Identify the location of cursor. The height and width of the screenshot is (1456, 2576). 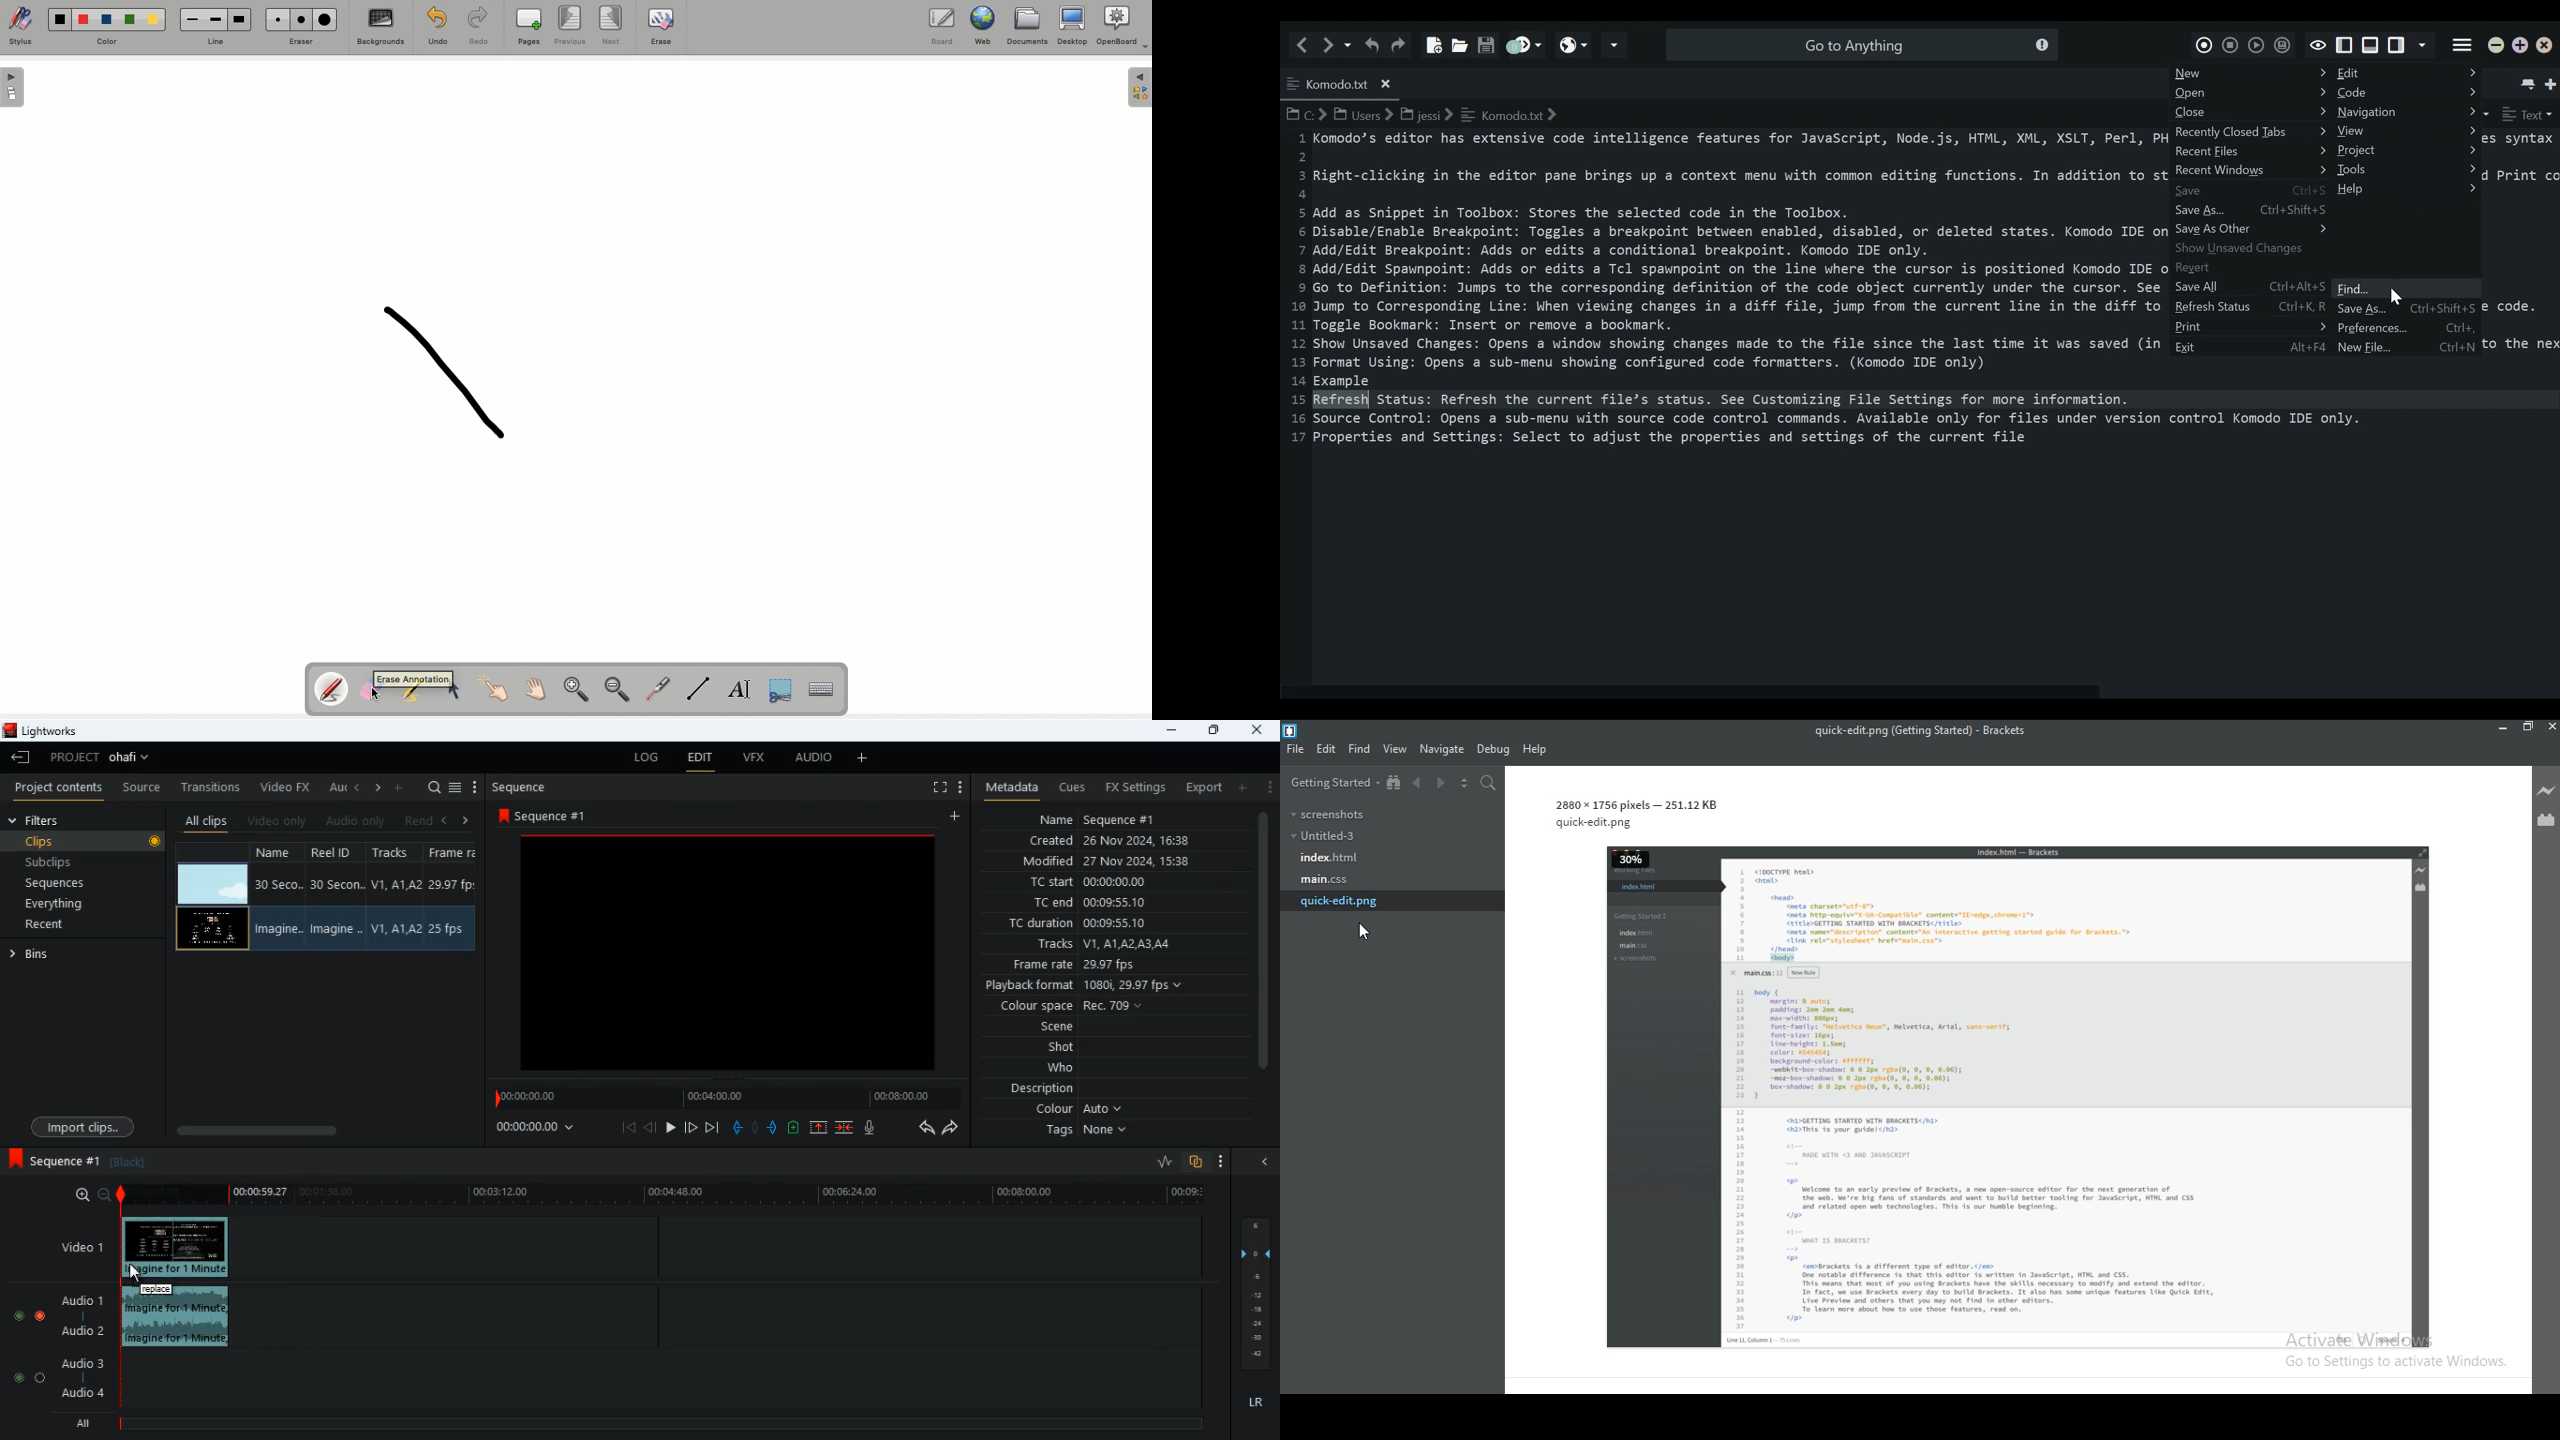
(1368, 933).